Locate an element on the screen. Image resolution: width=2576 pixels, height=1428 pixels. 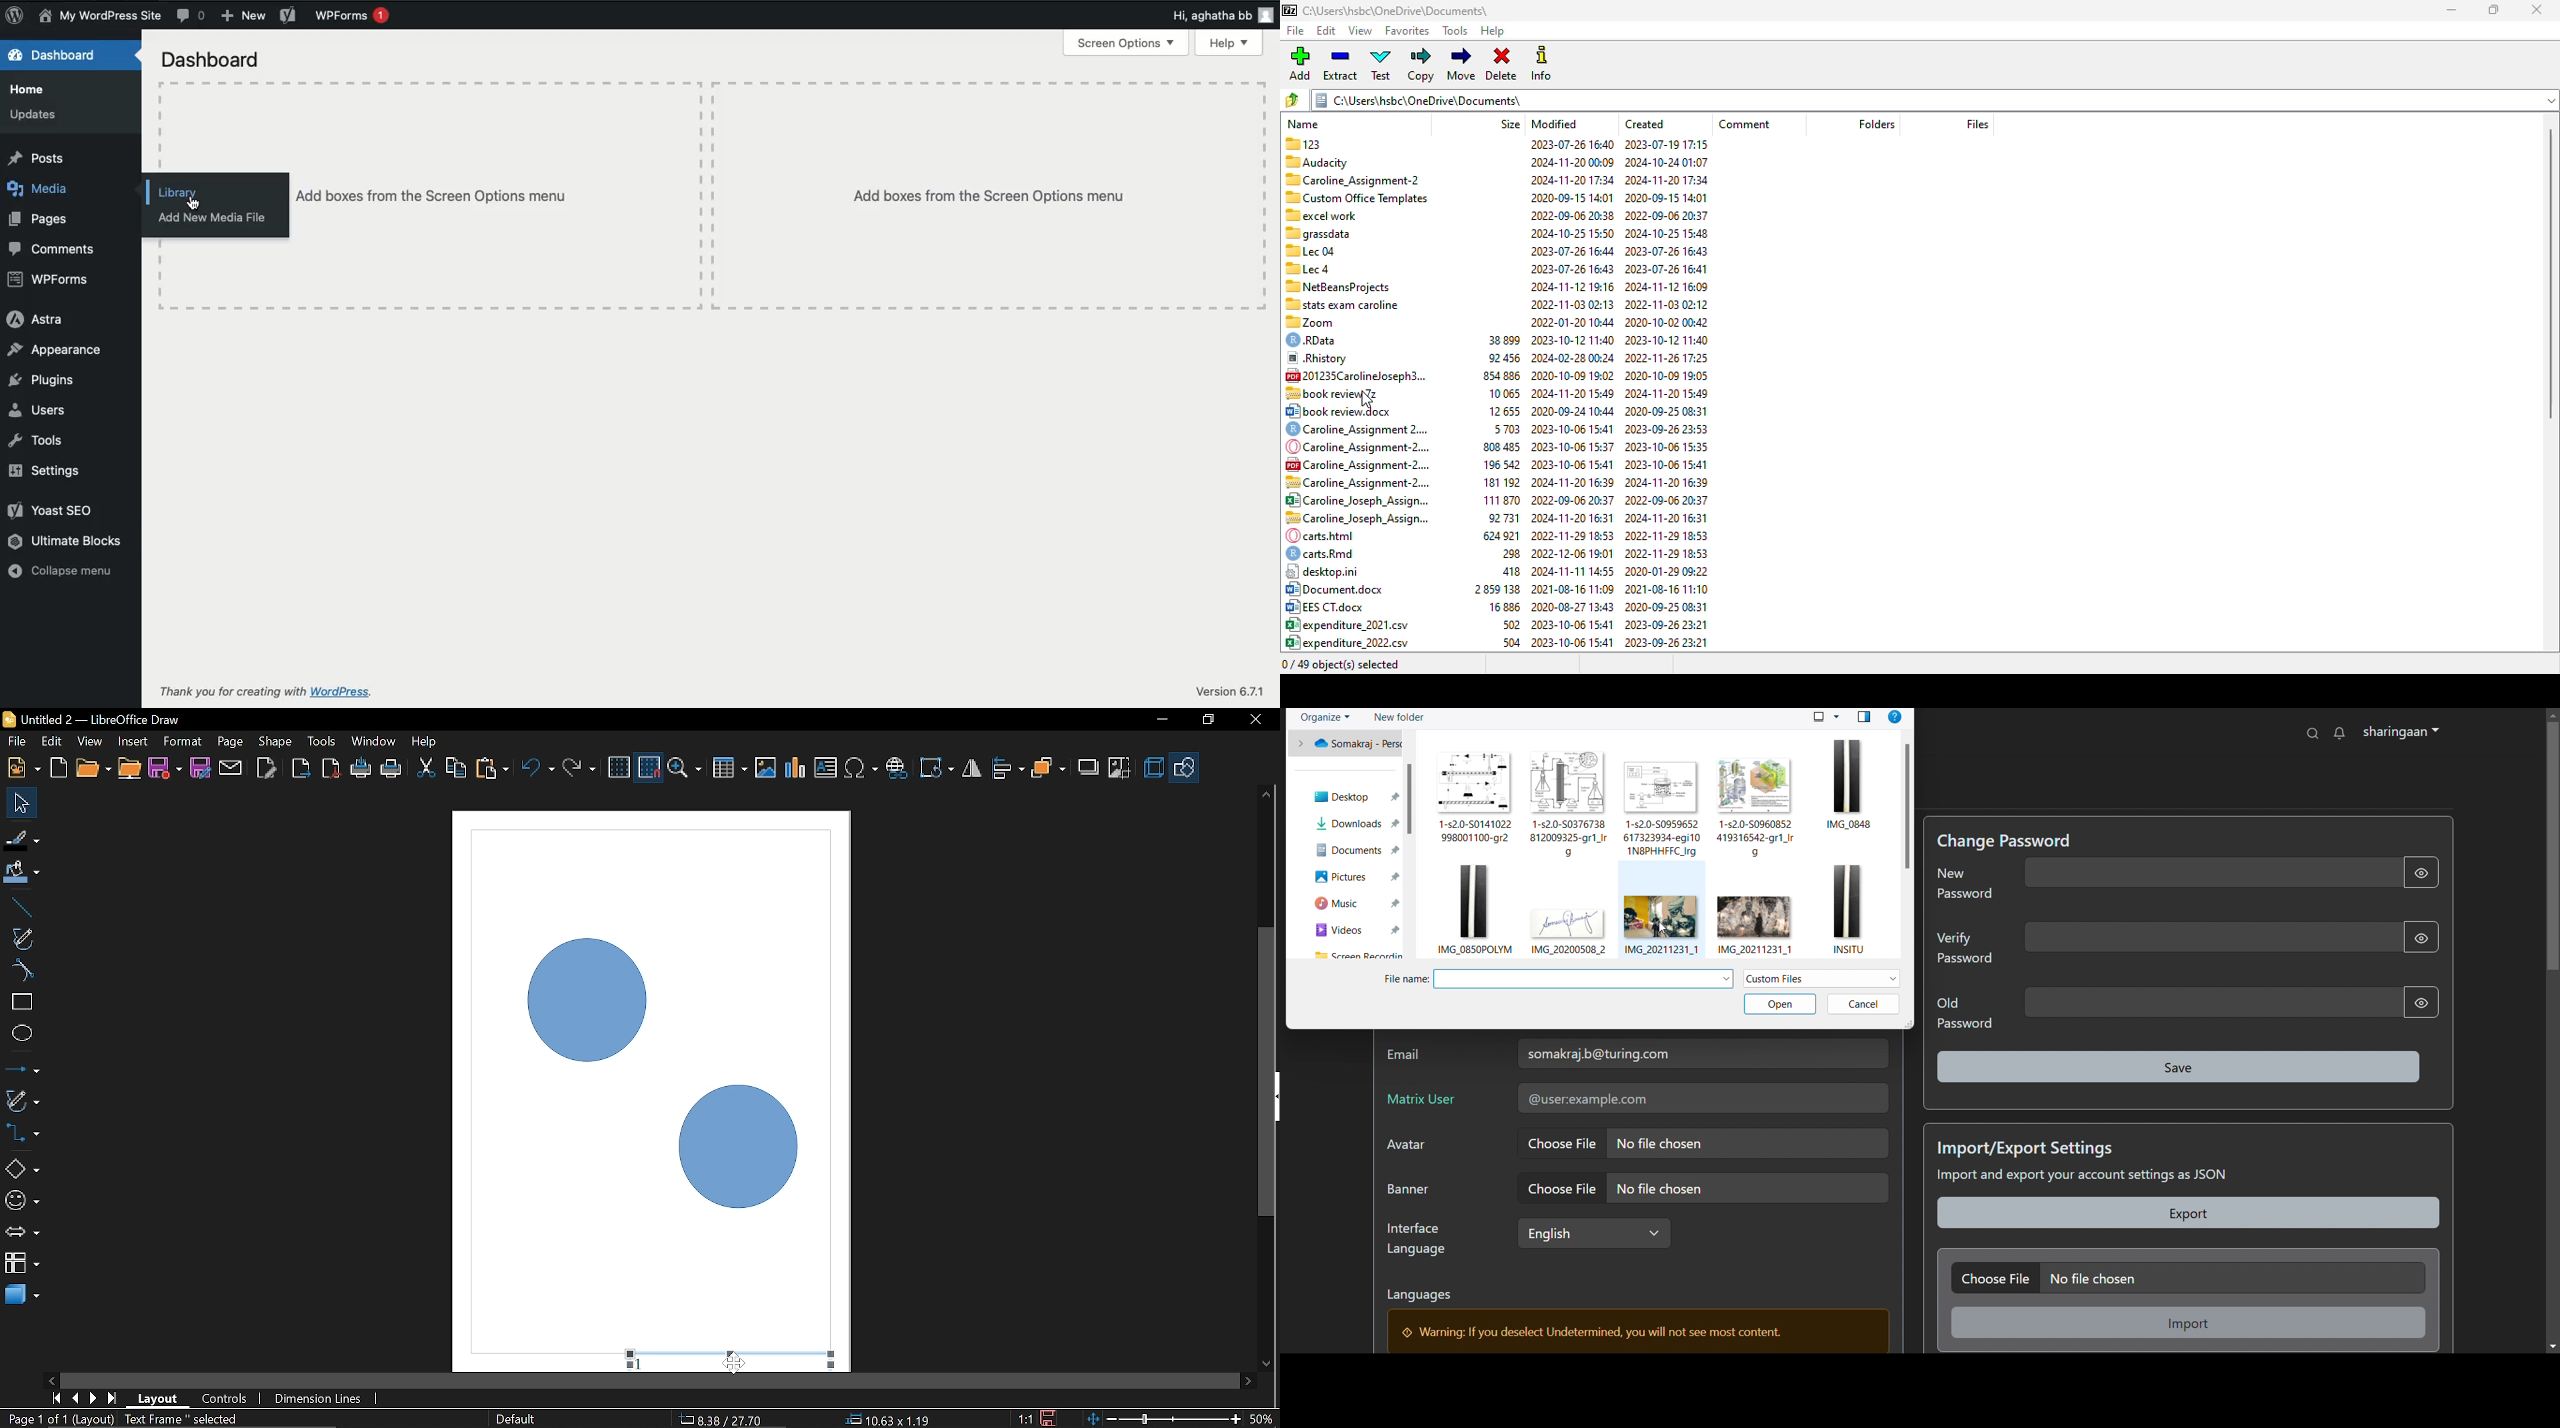
Dashboard is located at coordinates (67, 55).